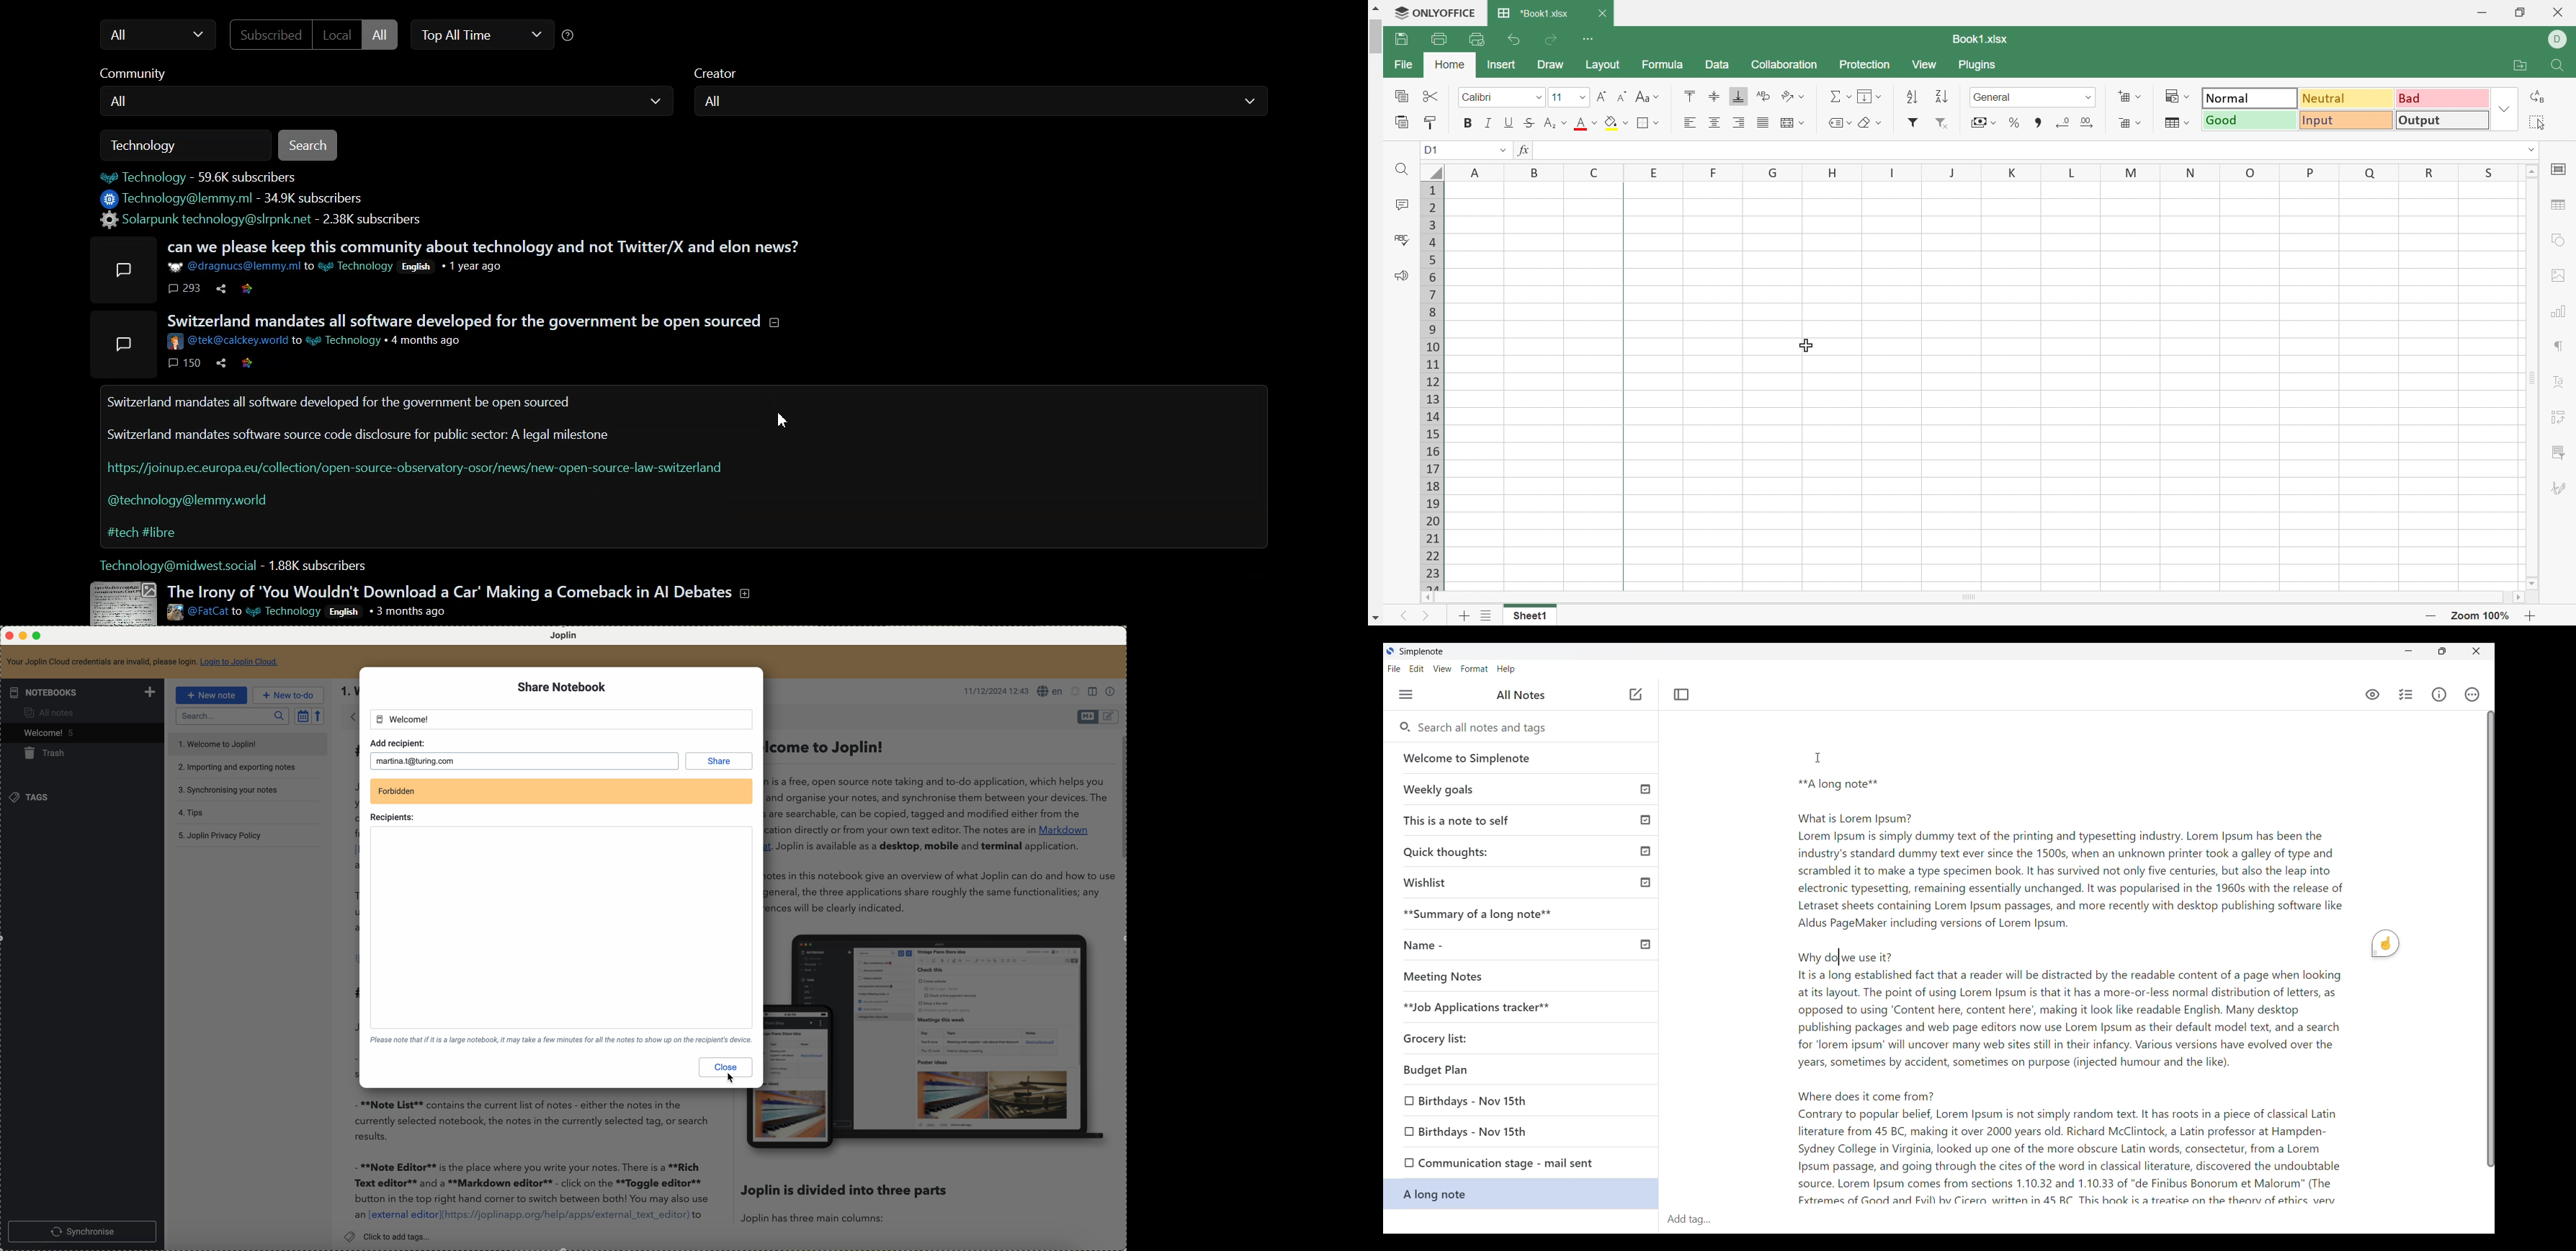 The image size is (2576, 1260). I want to click on Good, so click(2251, 121).